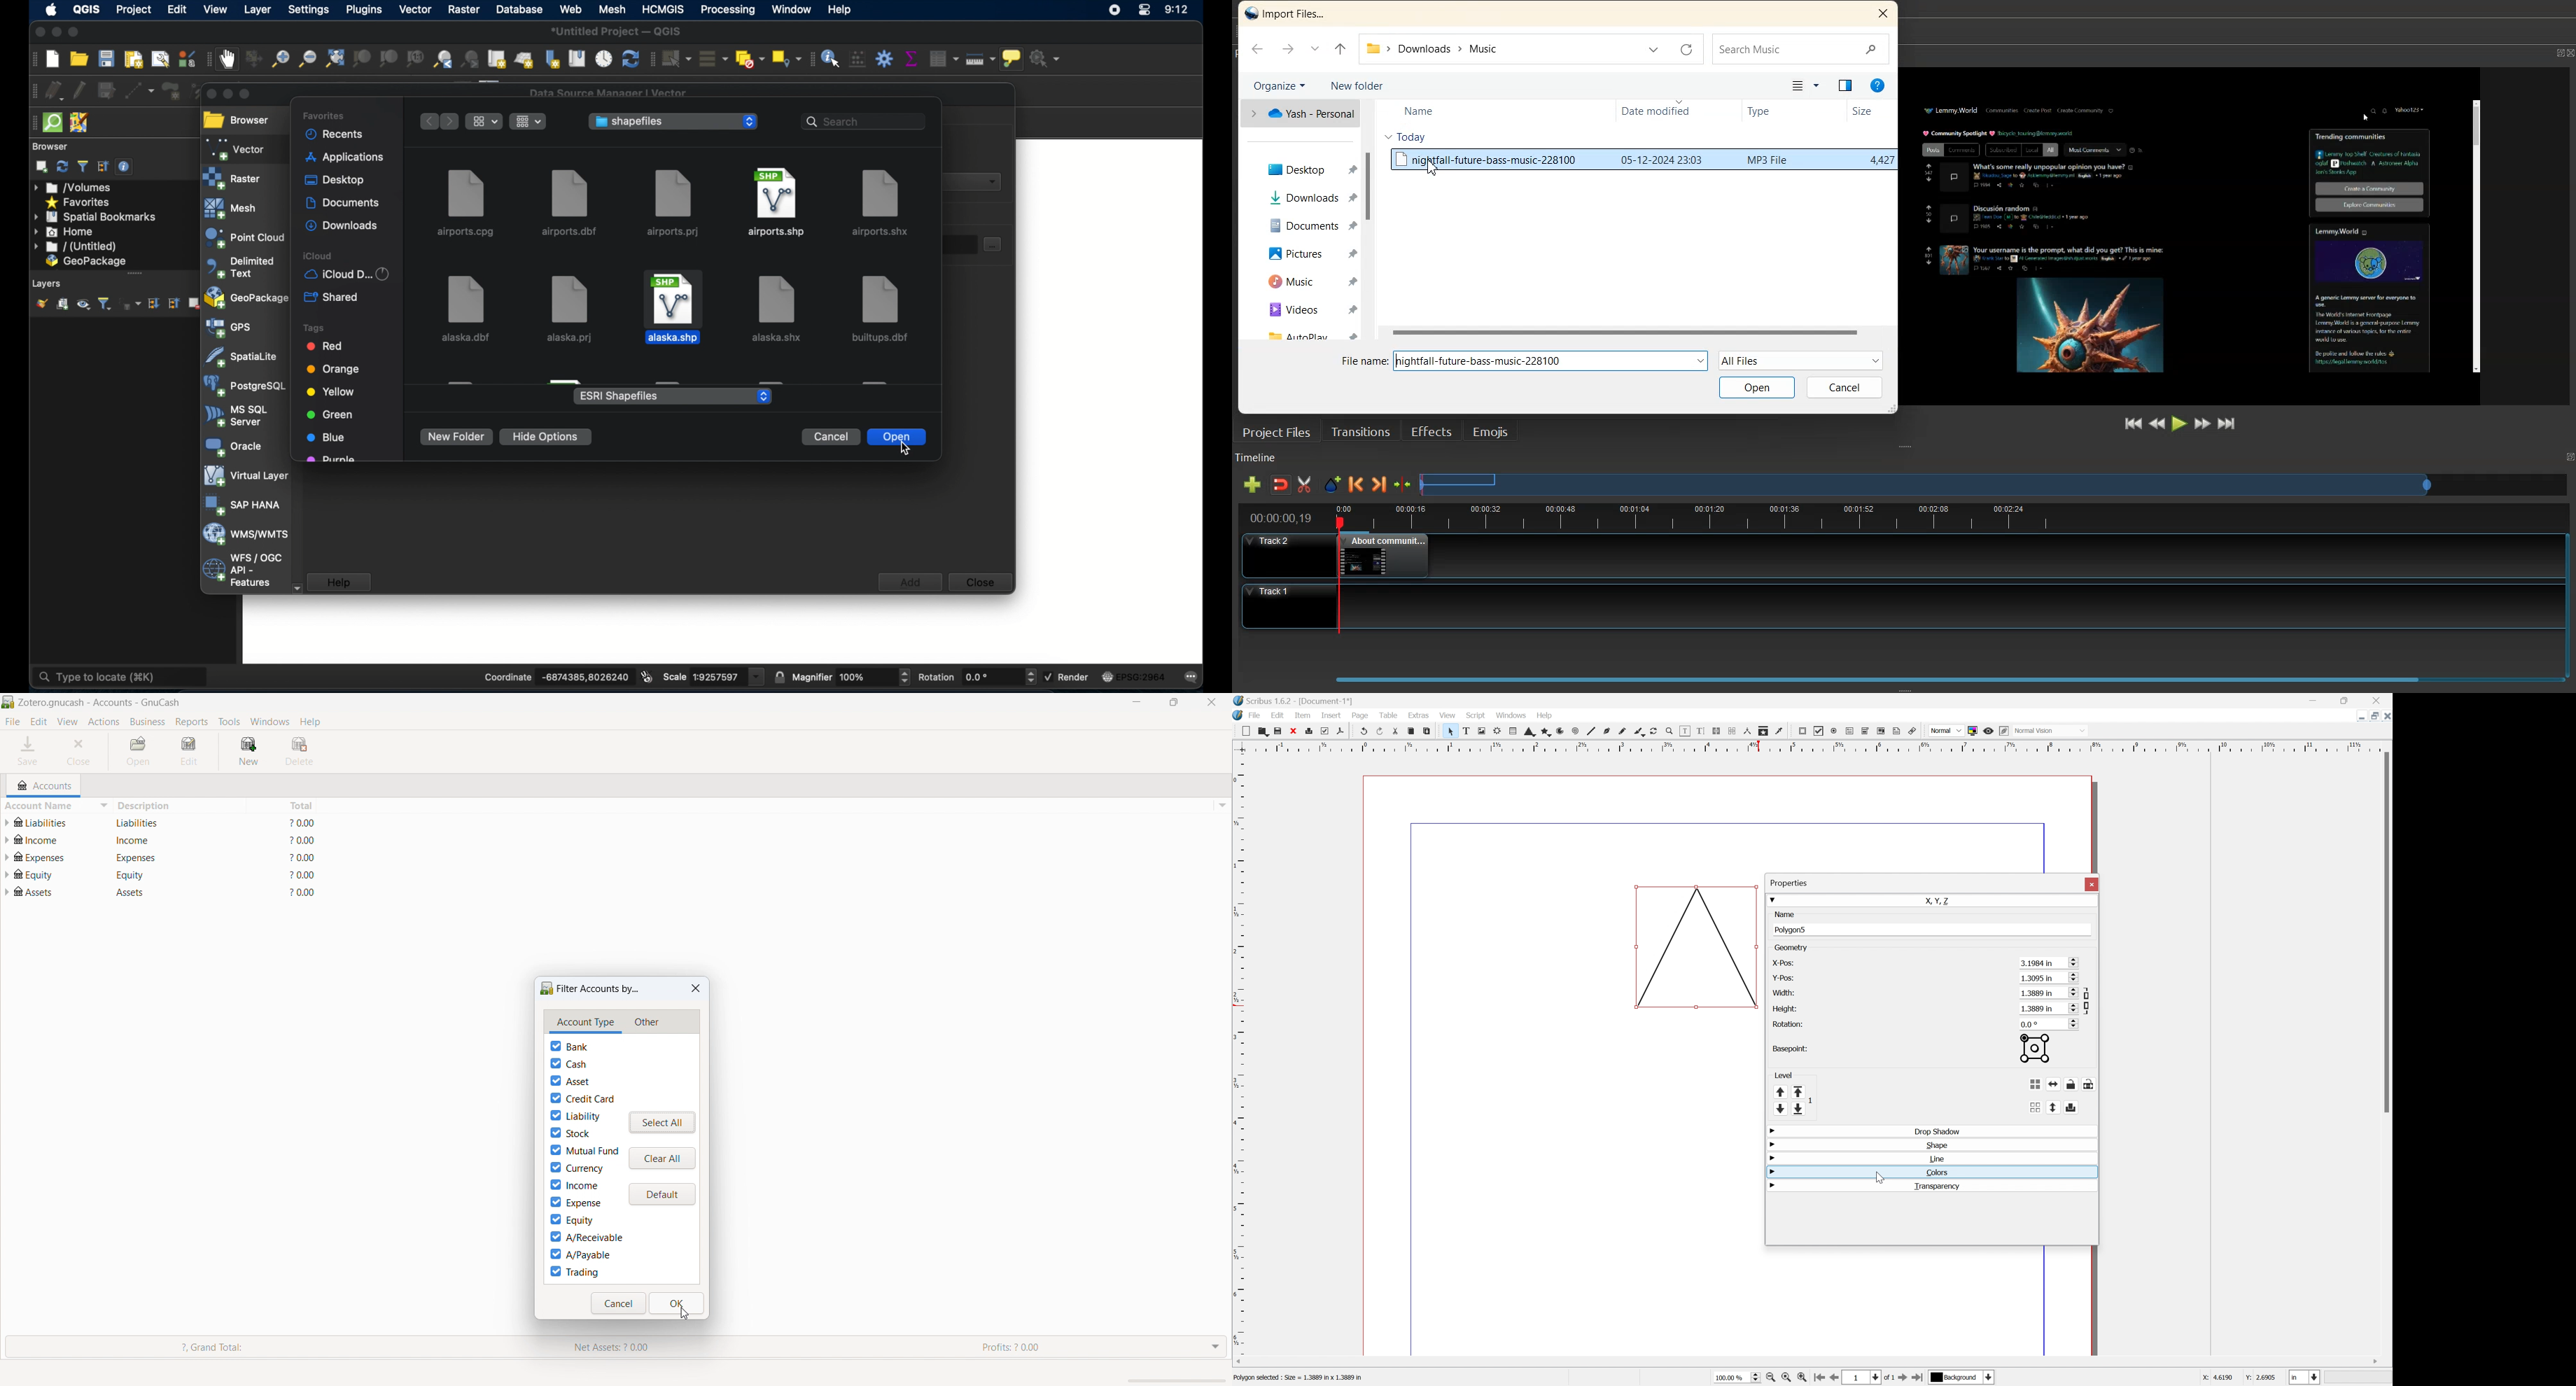 The height and width of the screenshot is (1400, 2576). I want to click on cursor, so click(683, 1316).